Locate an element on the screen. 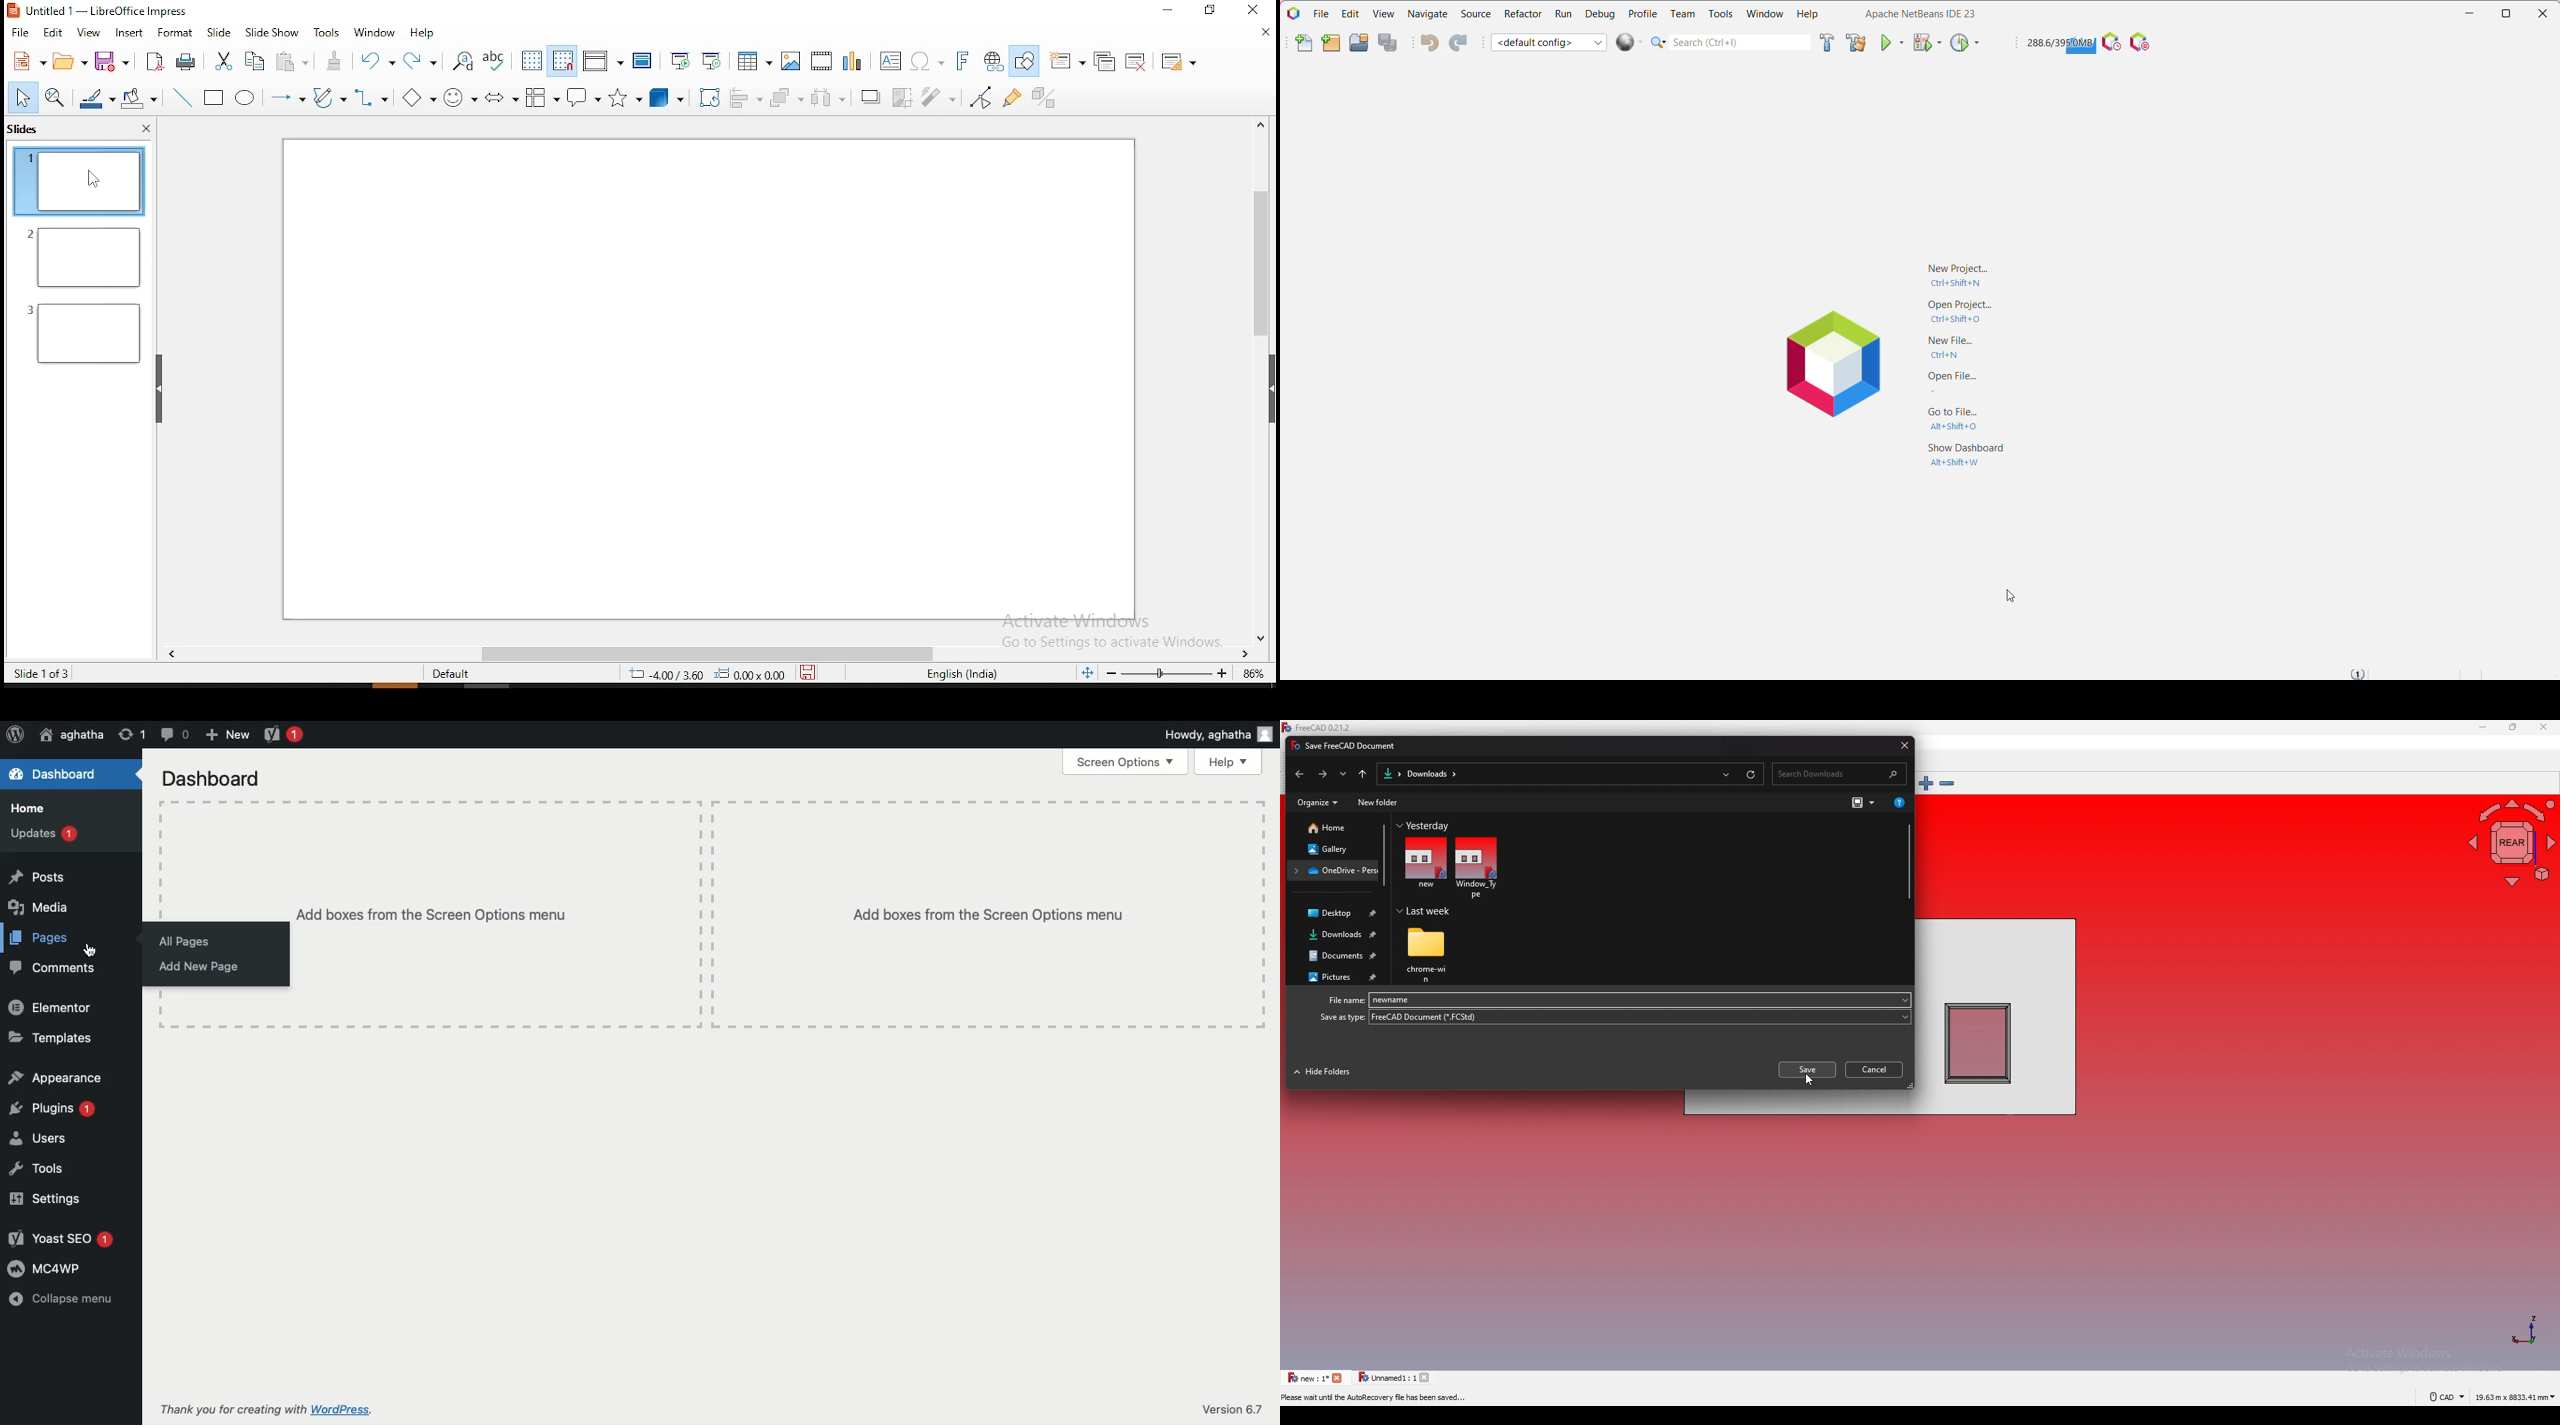 The image size is (2576, 1428). 0.00x0.00 is located at coordinates (751, 675).